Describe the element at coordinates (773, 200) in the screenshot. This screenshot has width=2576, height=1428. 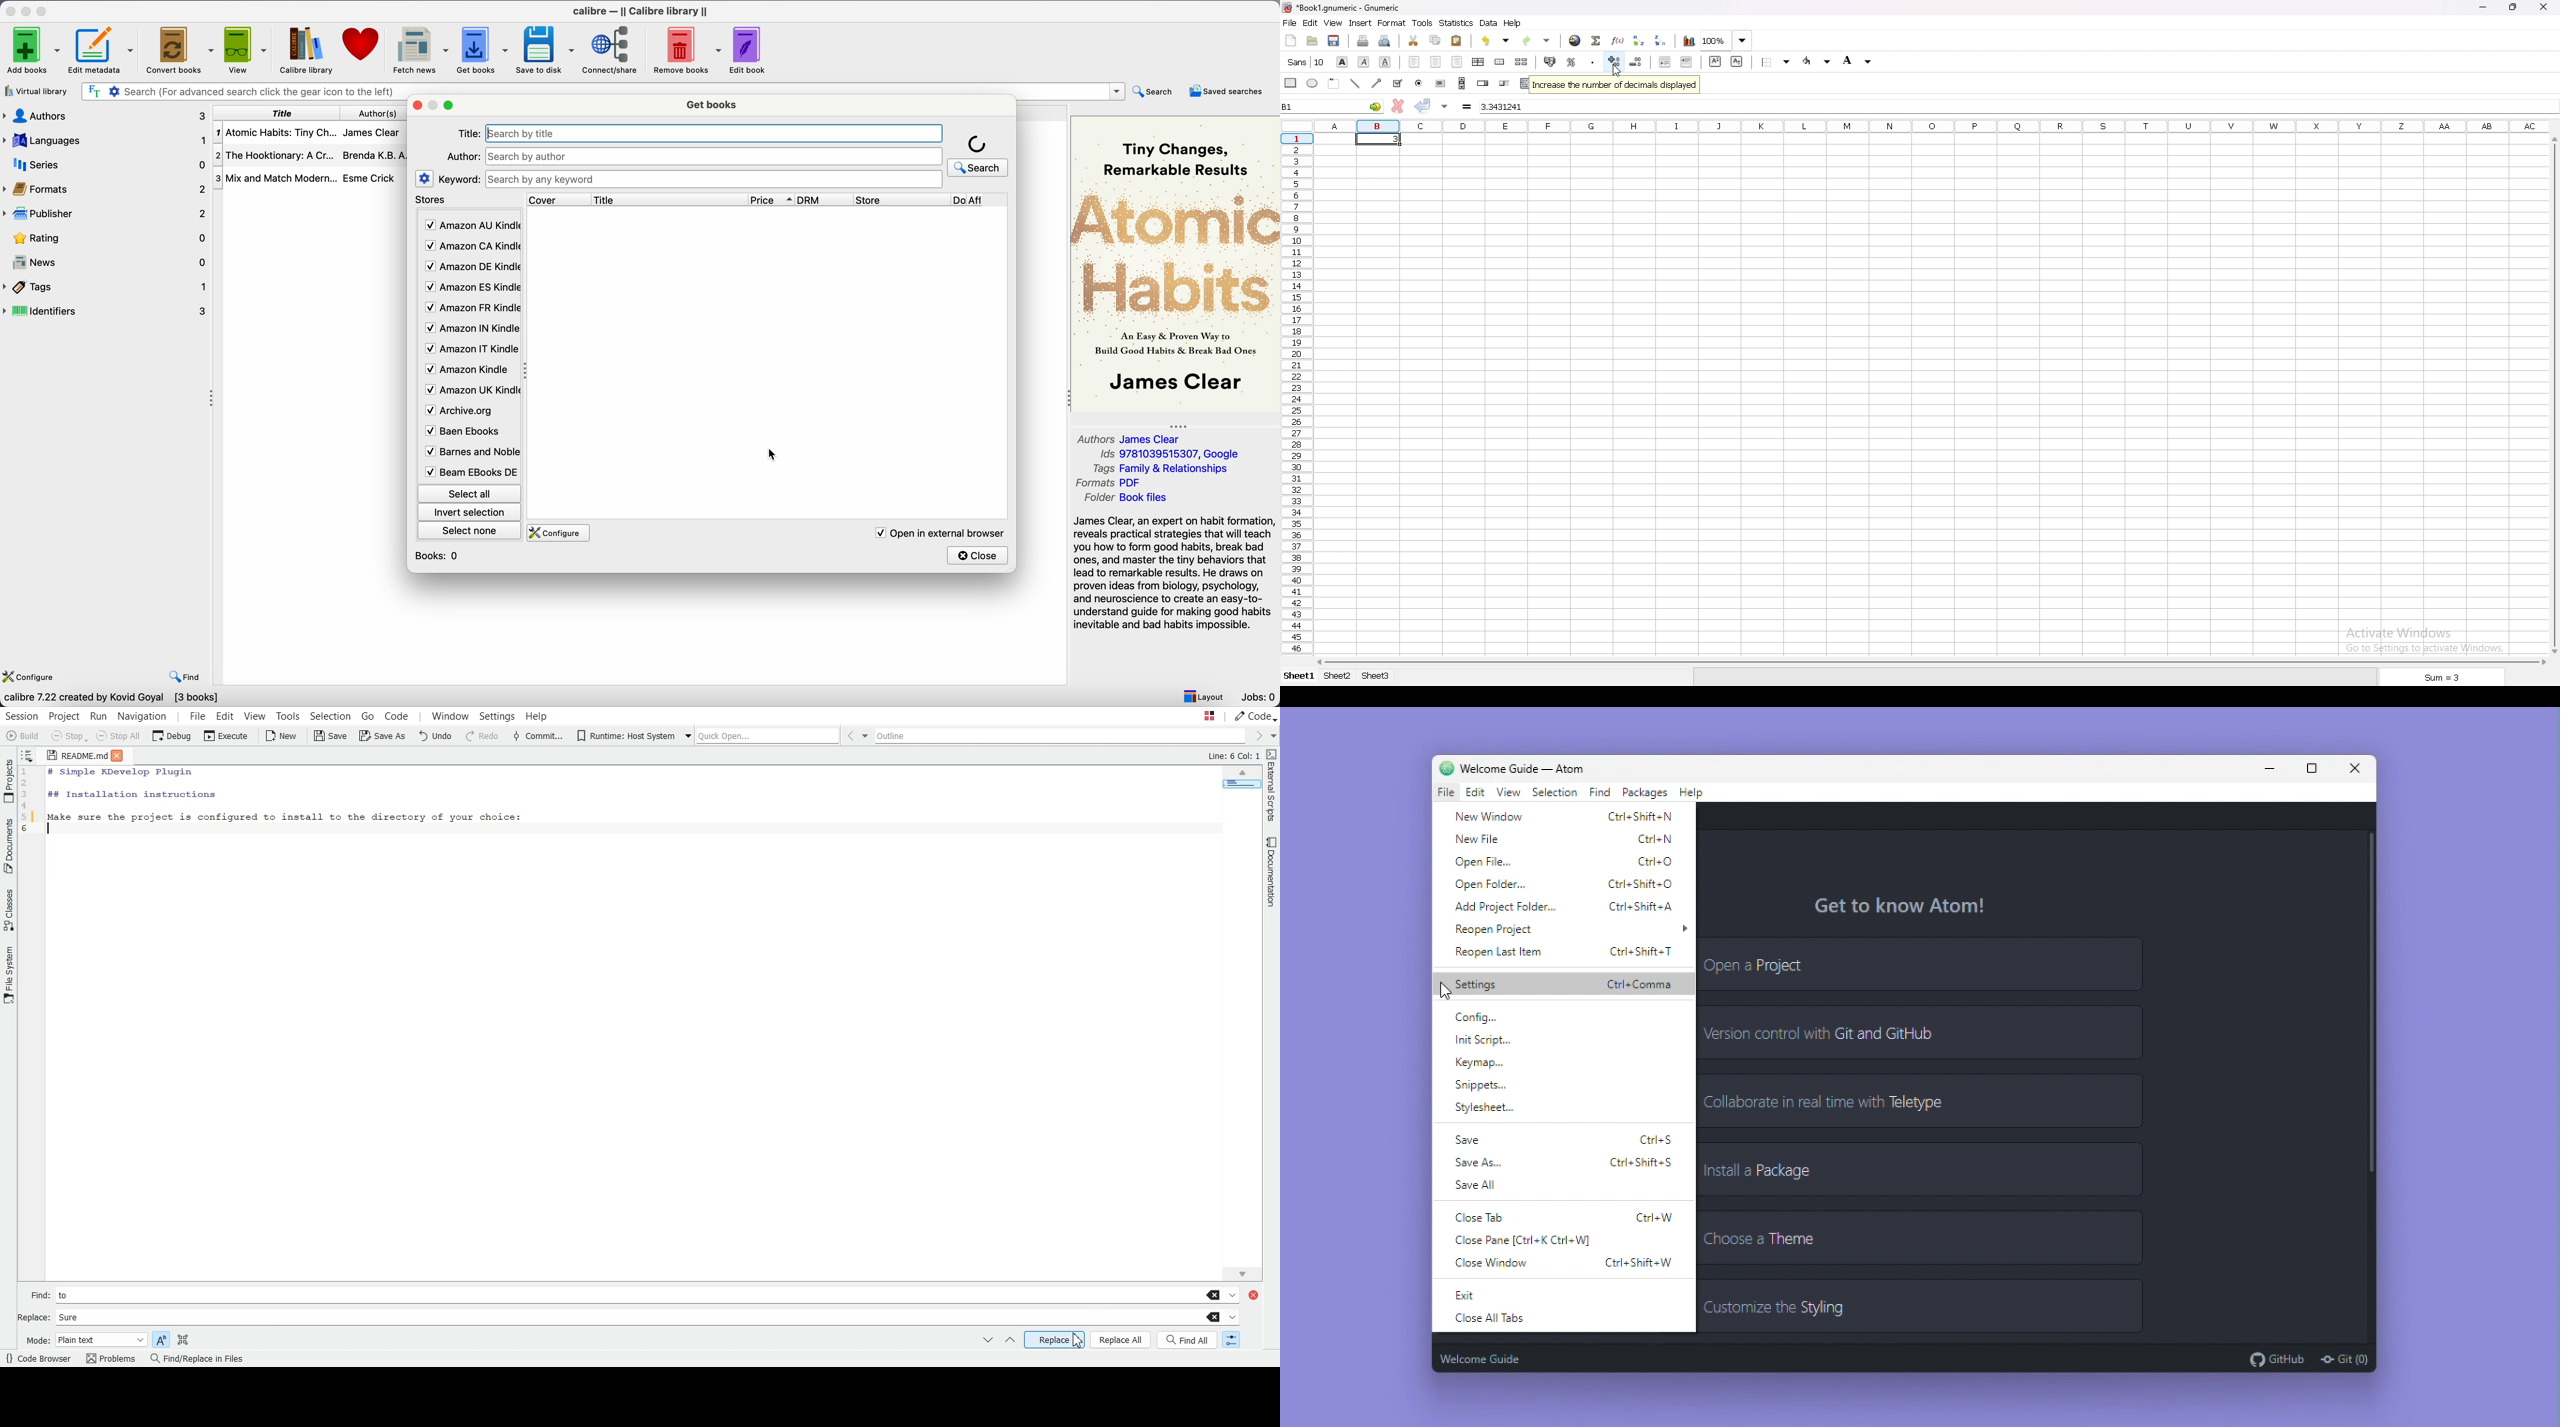
I see `price` at that location.